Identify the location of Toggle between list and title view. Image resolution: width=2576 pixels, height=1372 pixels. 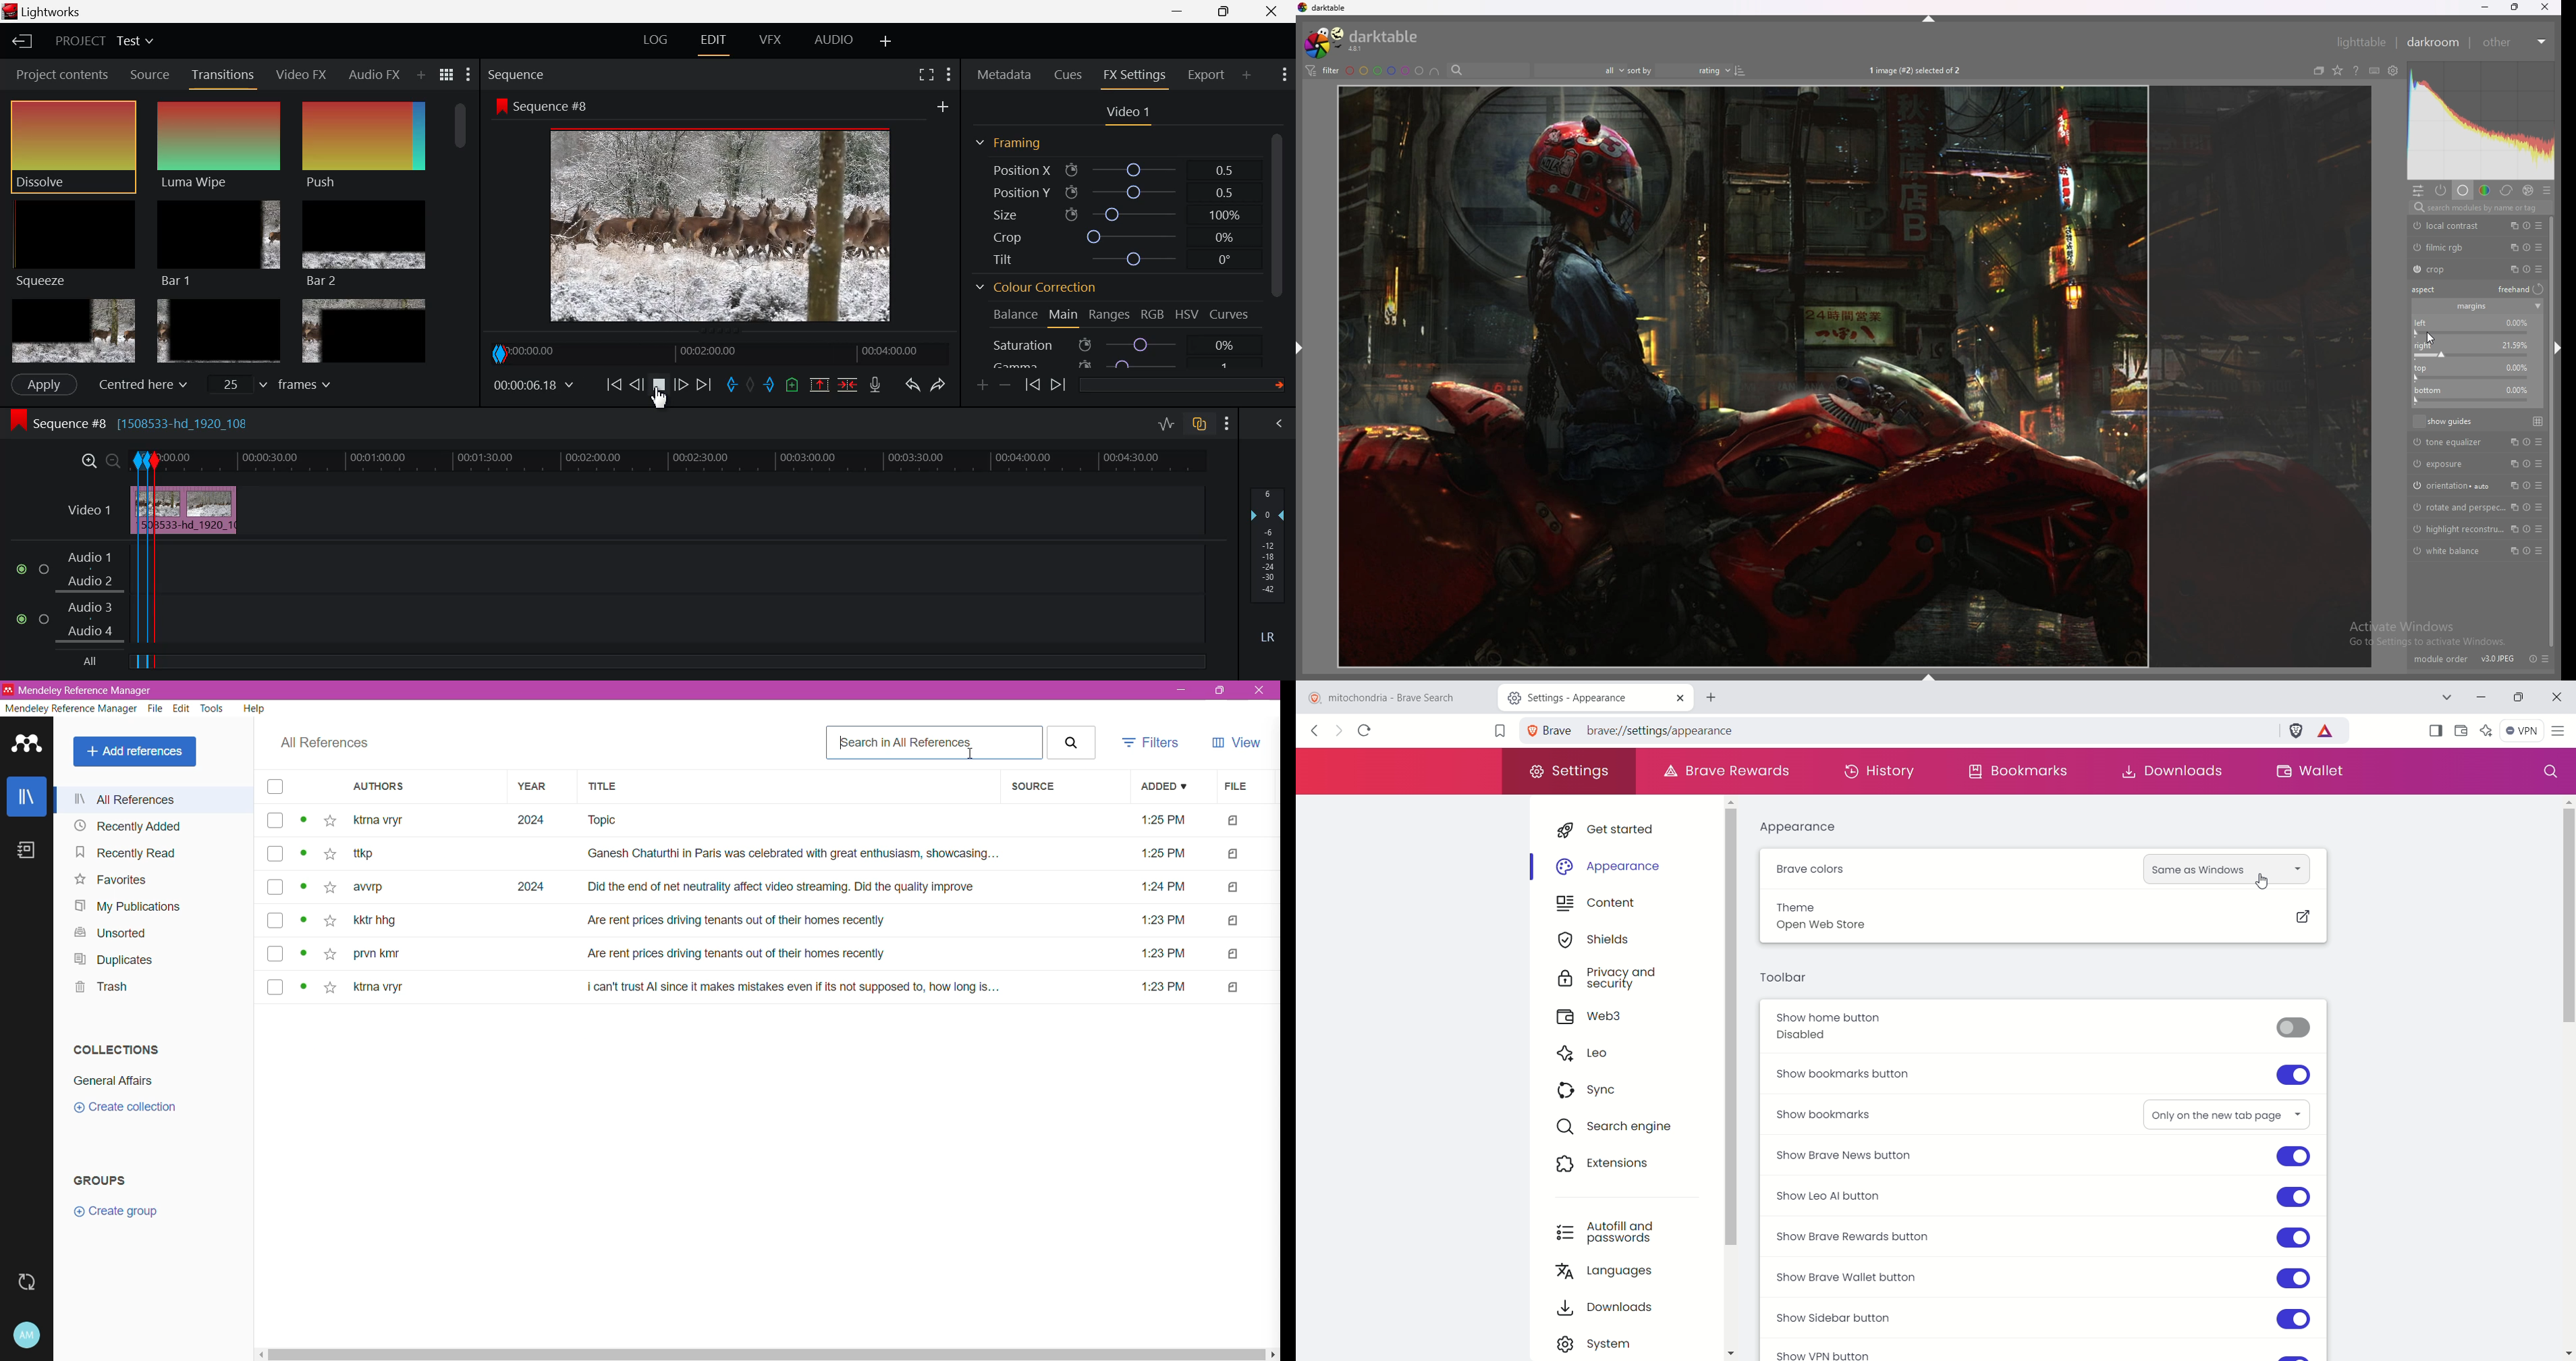
(448, 75).